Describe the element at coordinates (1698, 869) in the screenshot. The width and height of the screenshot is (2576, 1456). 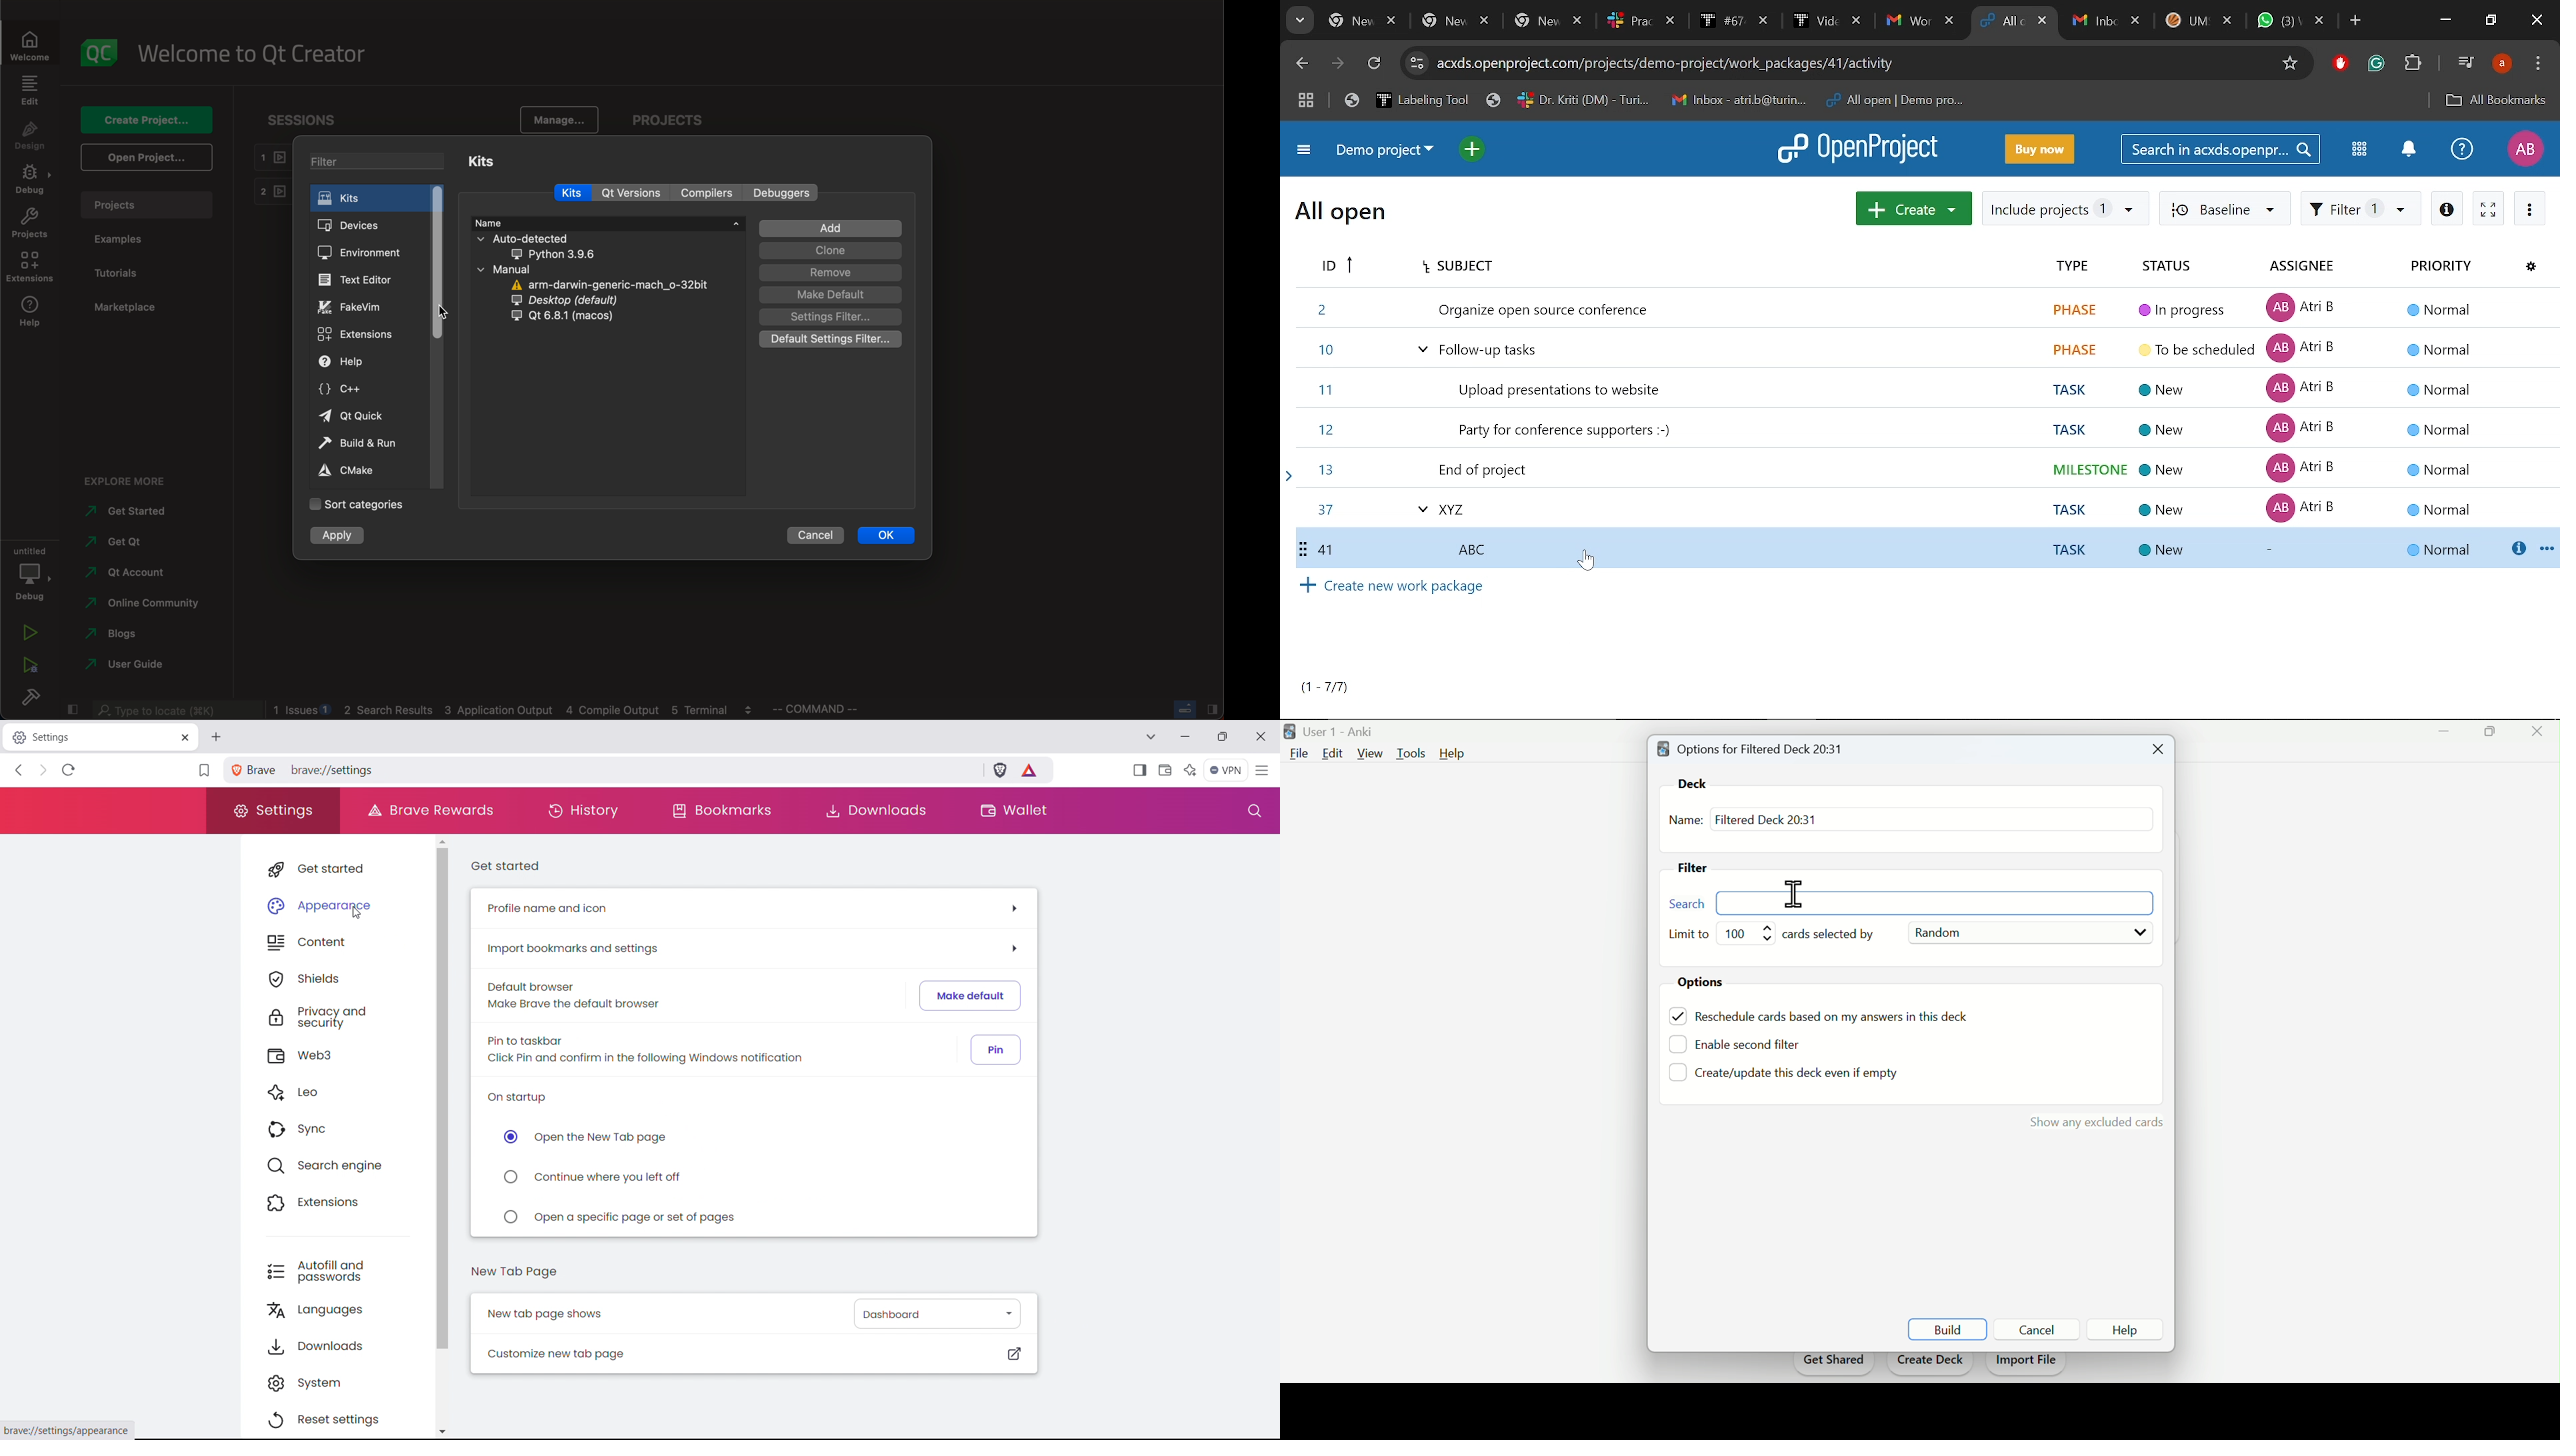
I see `Filter` at that location.